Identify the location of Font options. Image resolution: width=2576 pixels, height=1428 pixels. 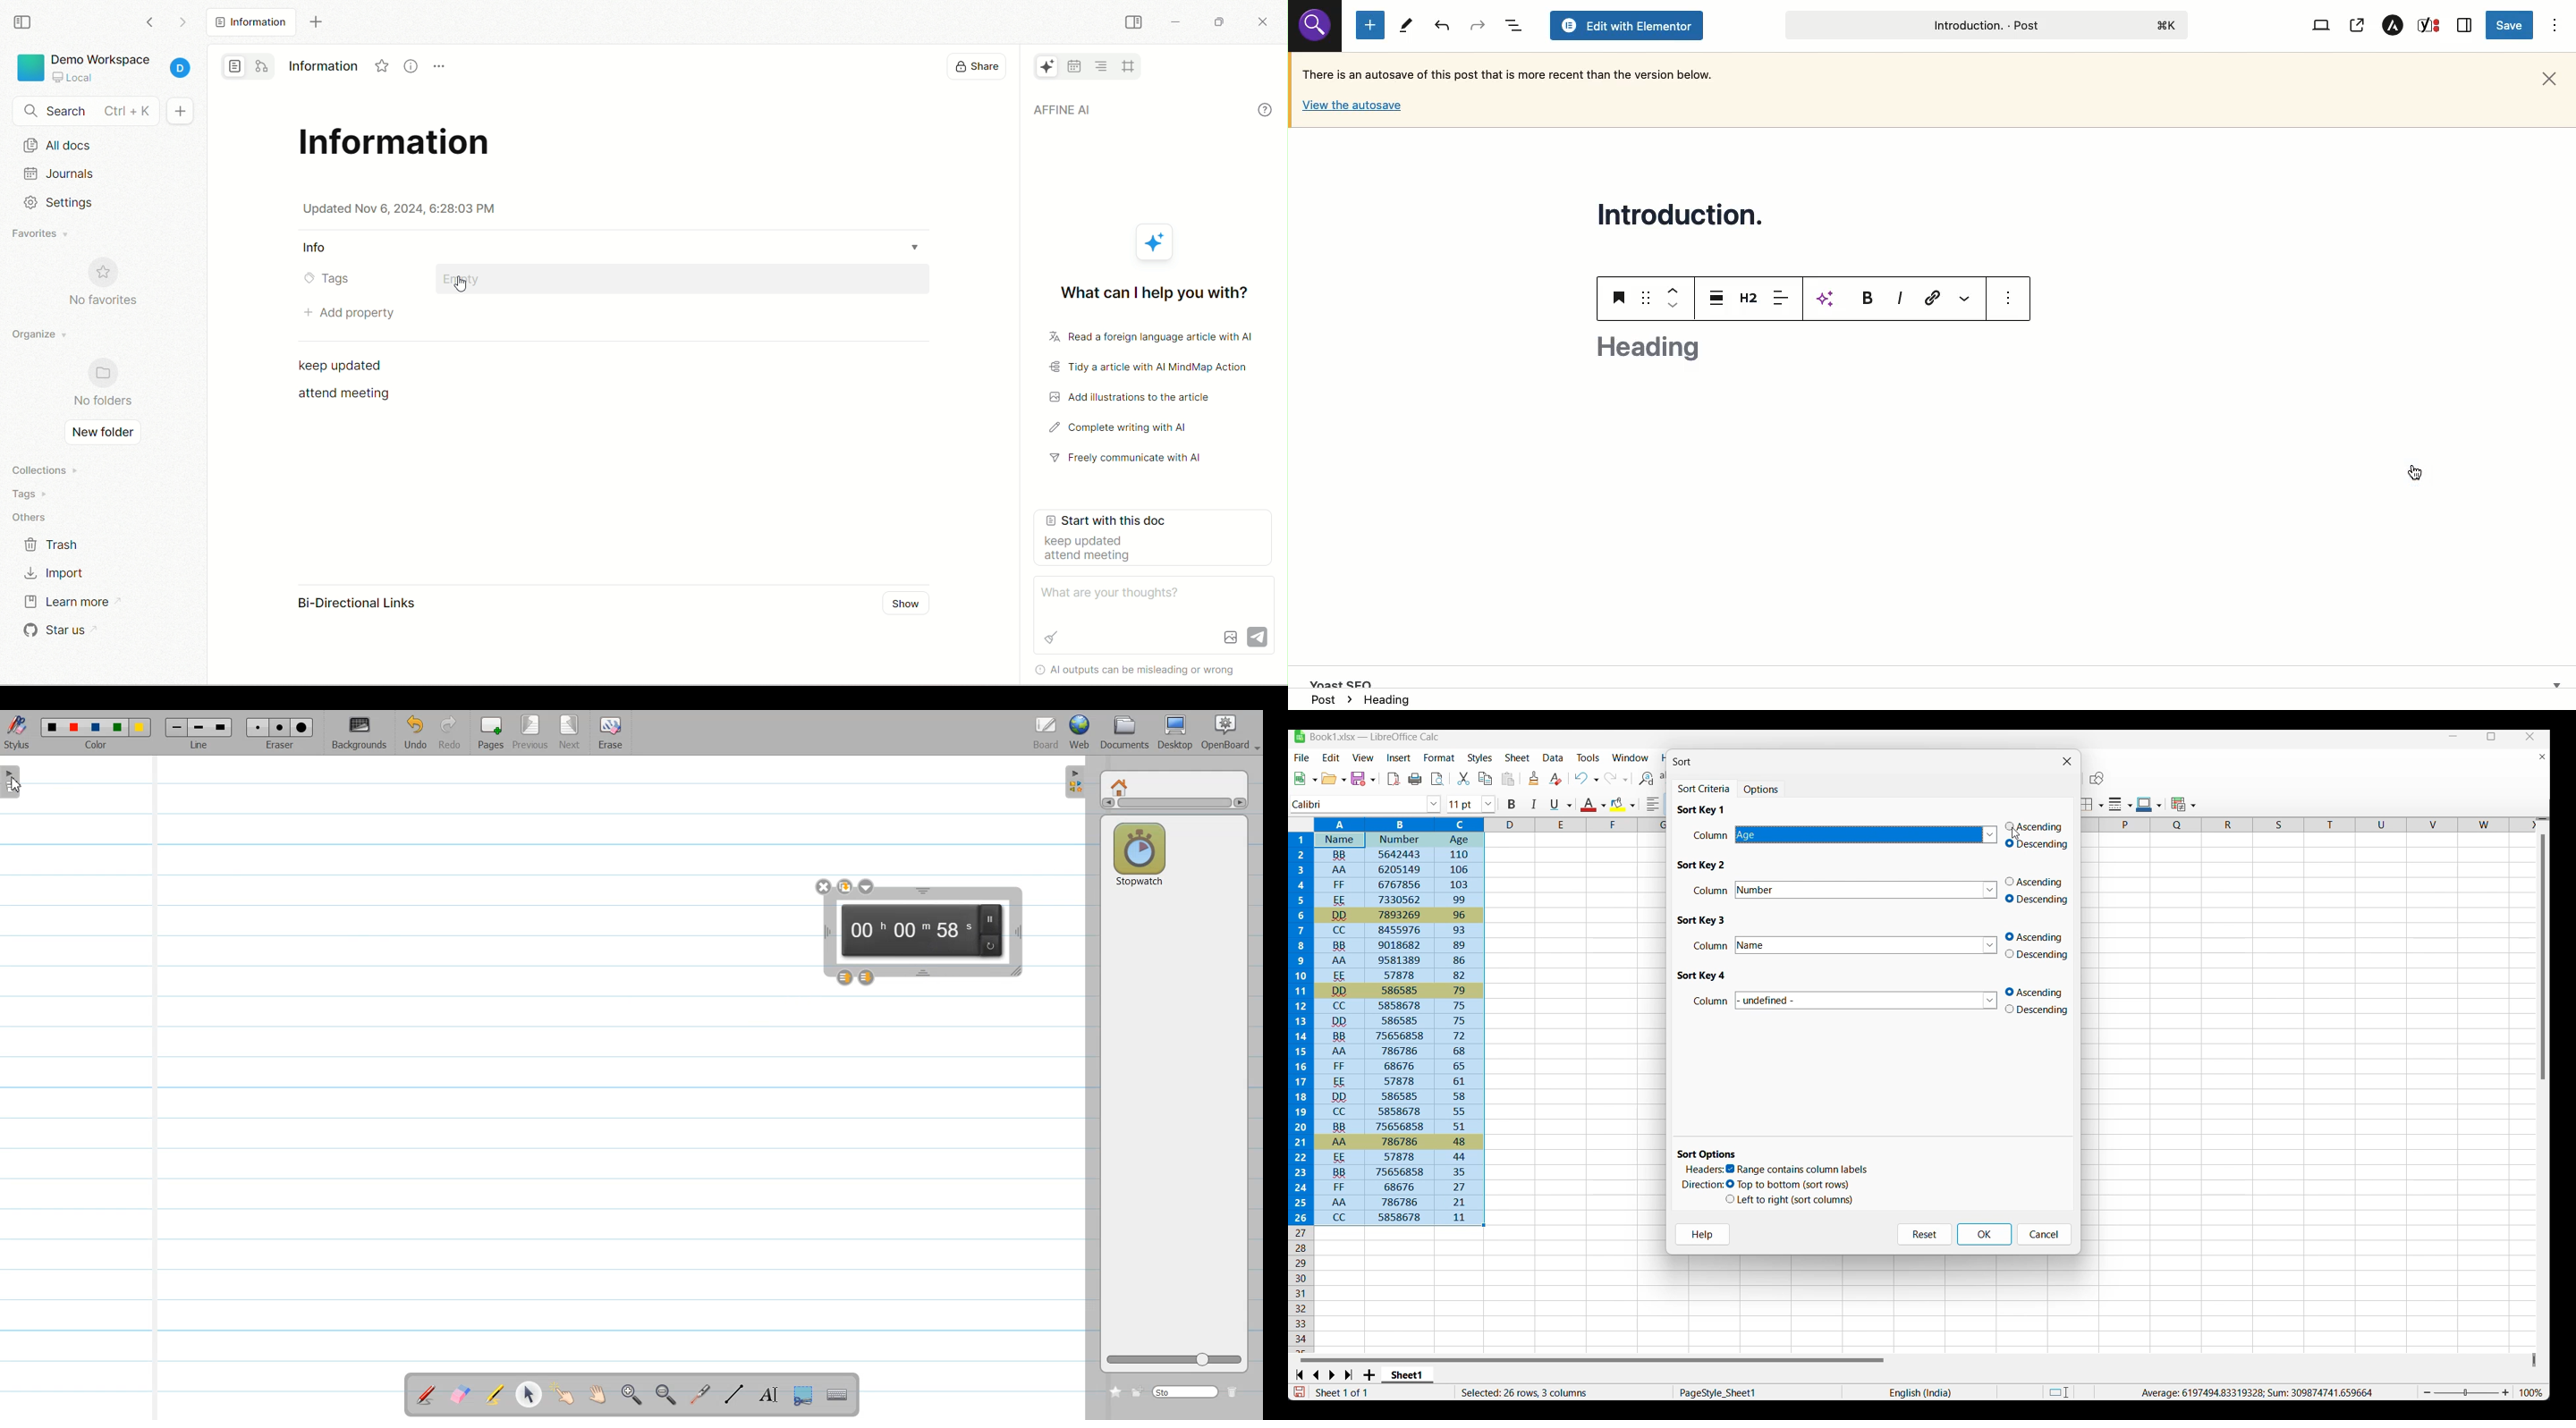
(1434, 805).